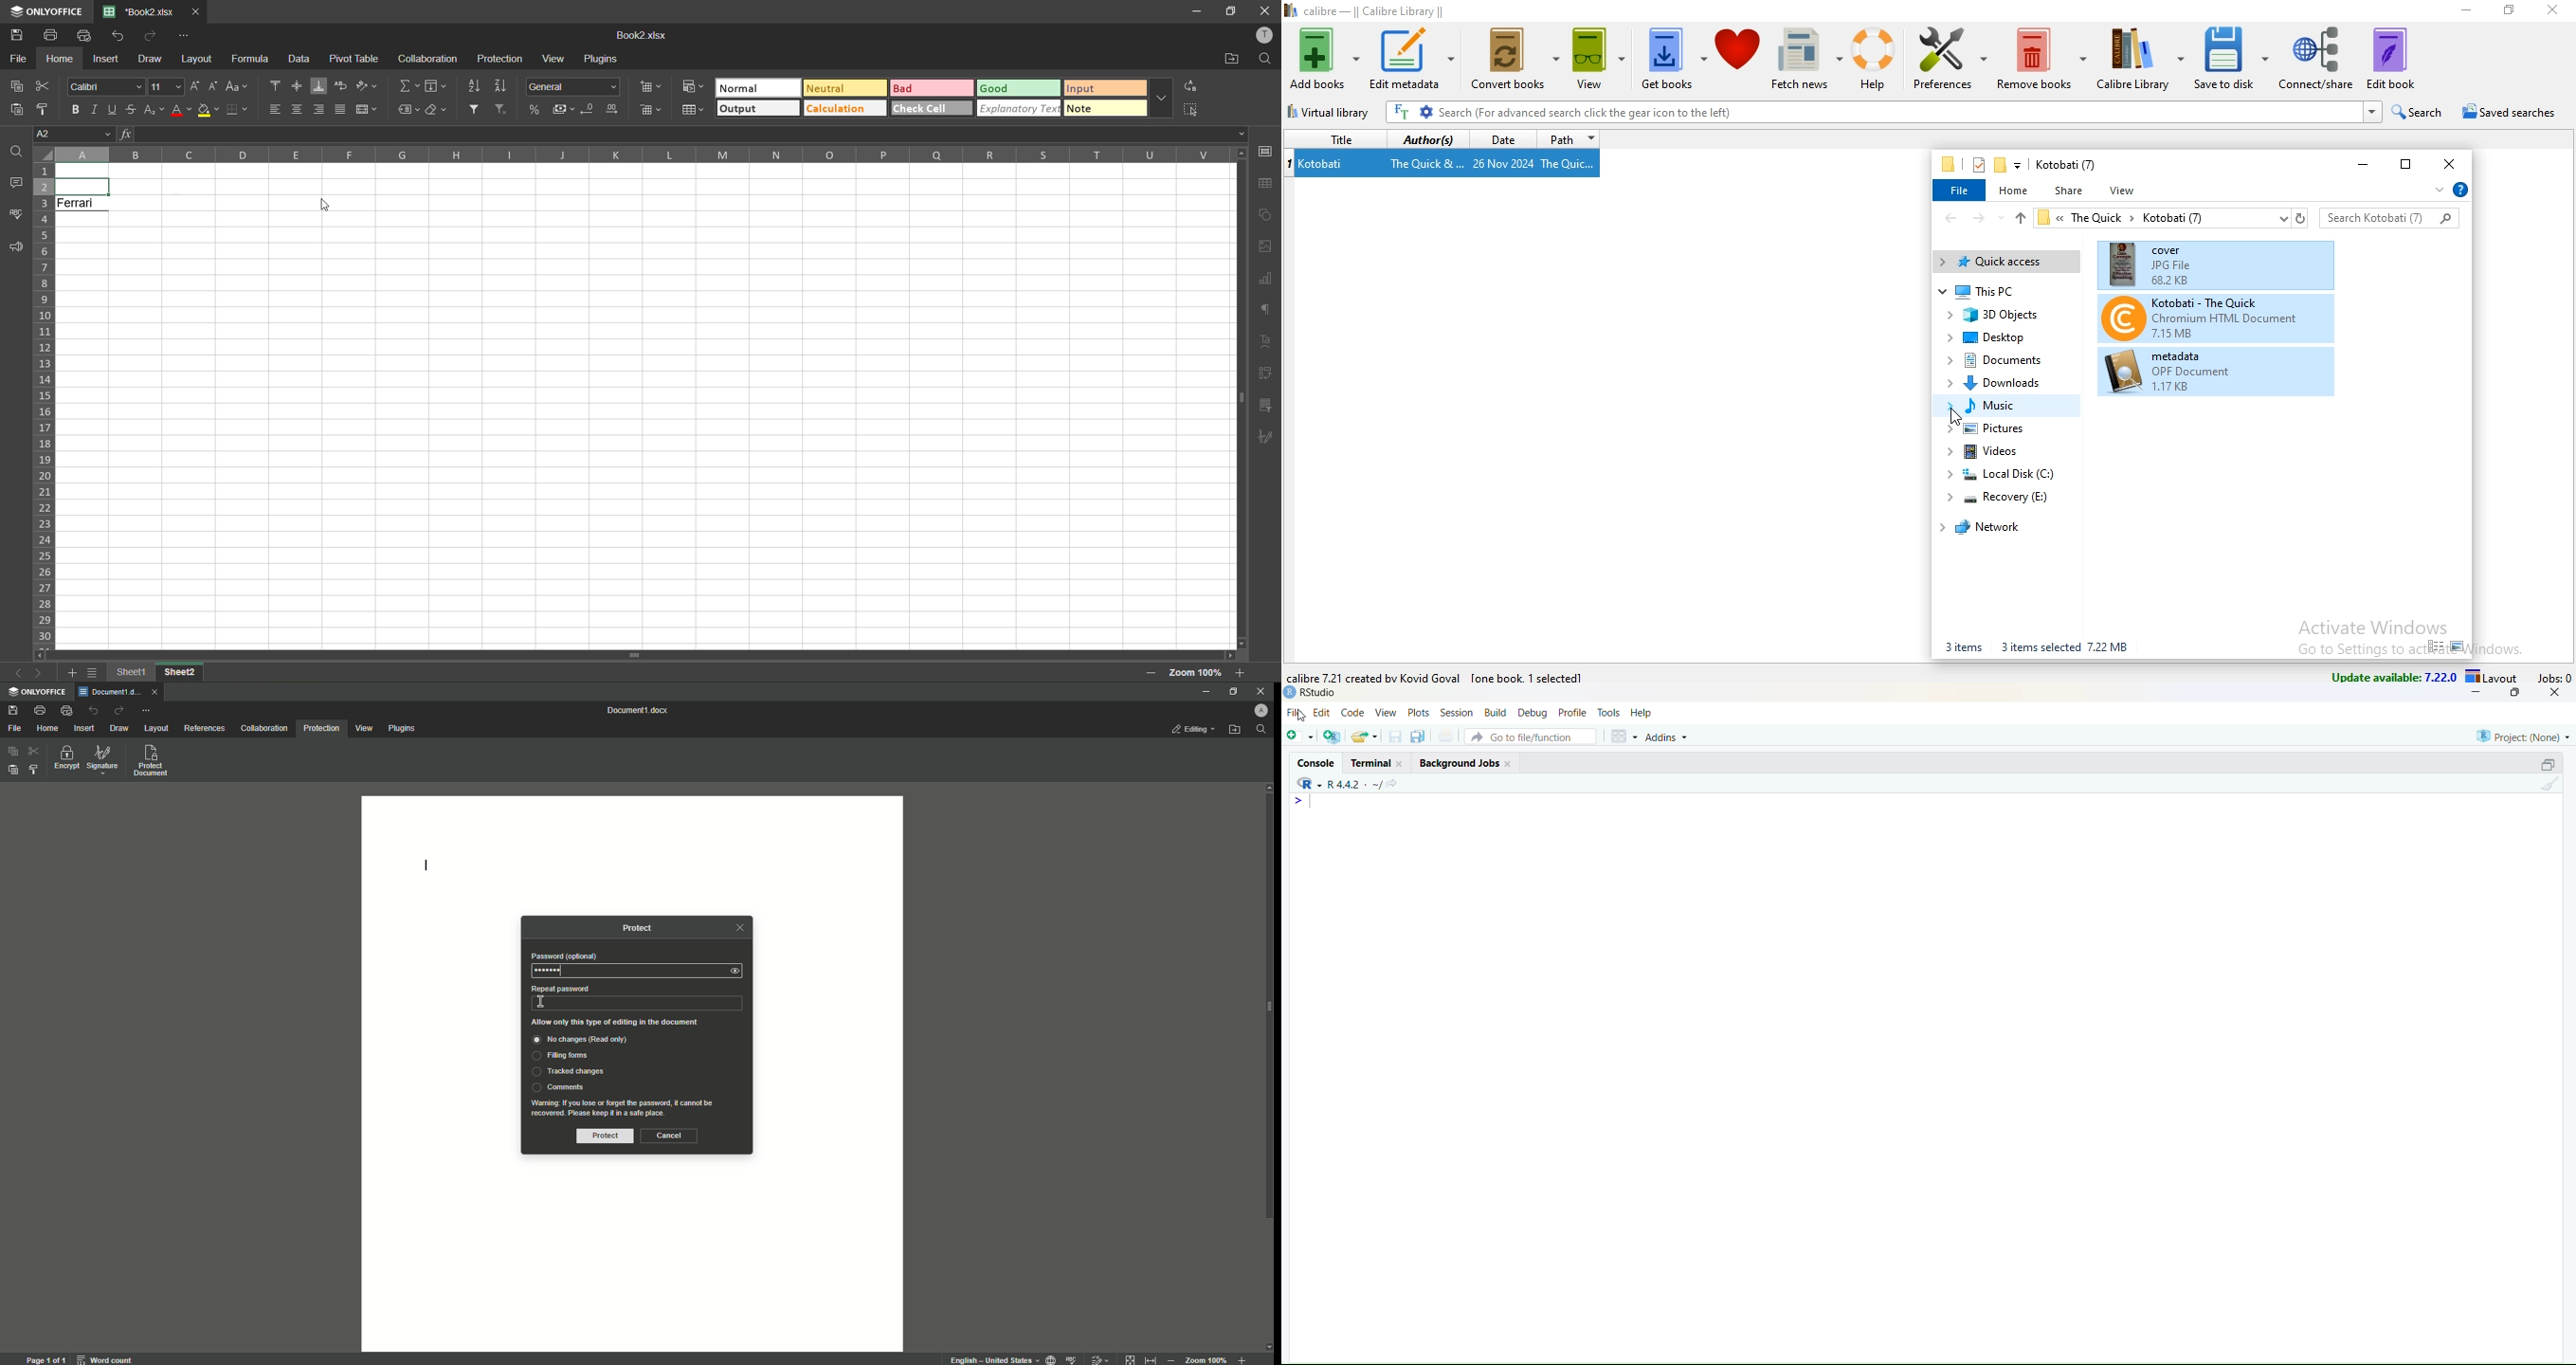 The height and width of the screenshot is (1372, 2576). What do you see at coordinates (1995, 452) in the screenshot?
I see `videos` at bounding box center [1995, 452].